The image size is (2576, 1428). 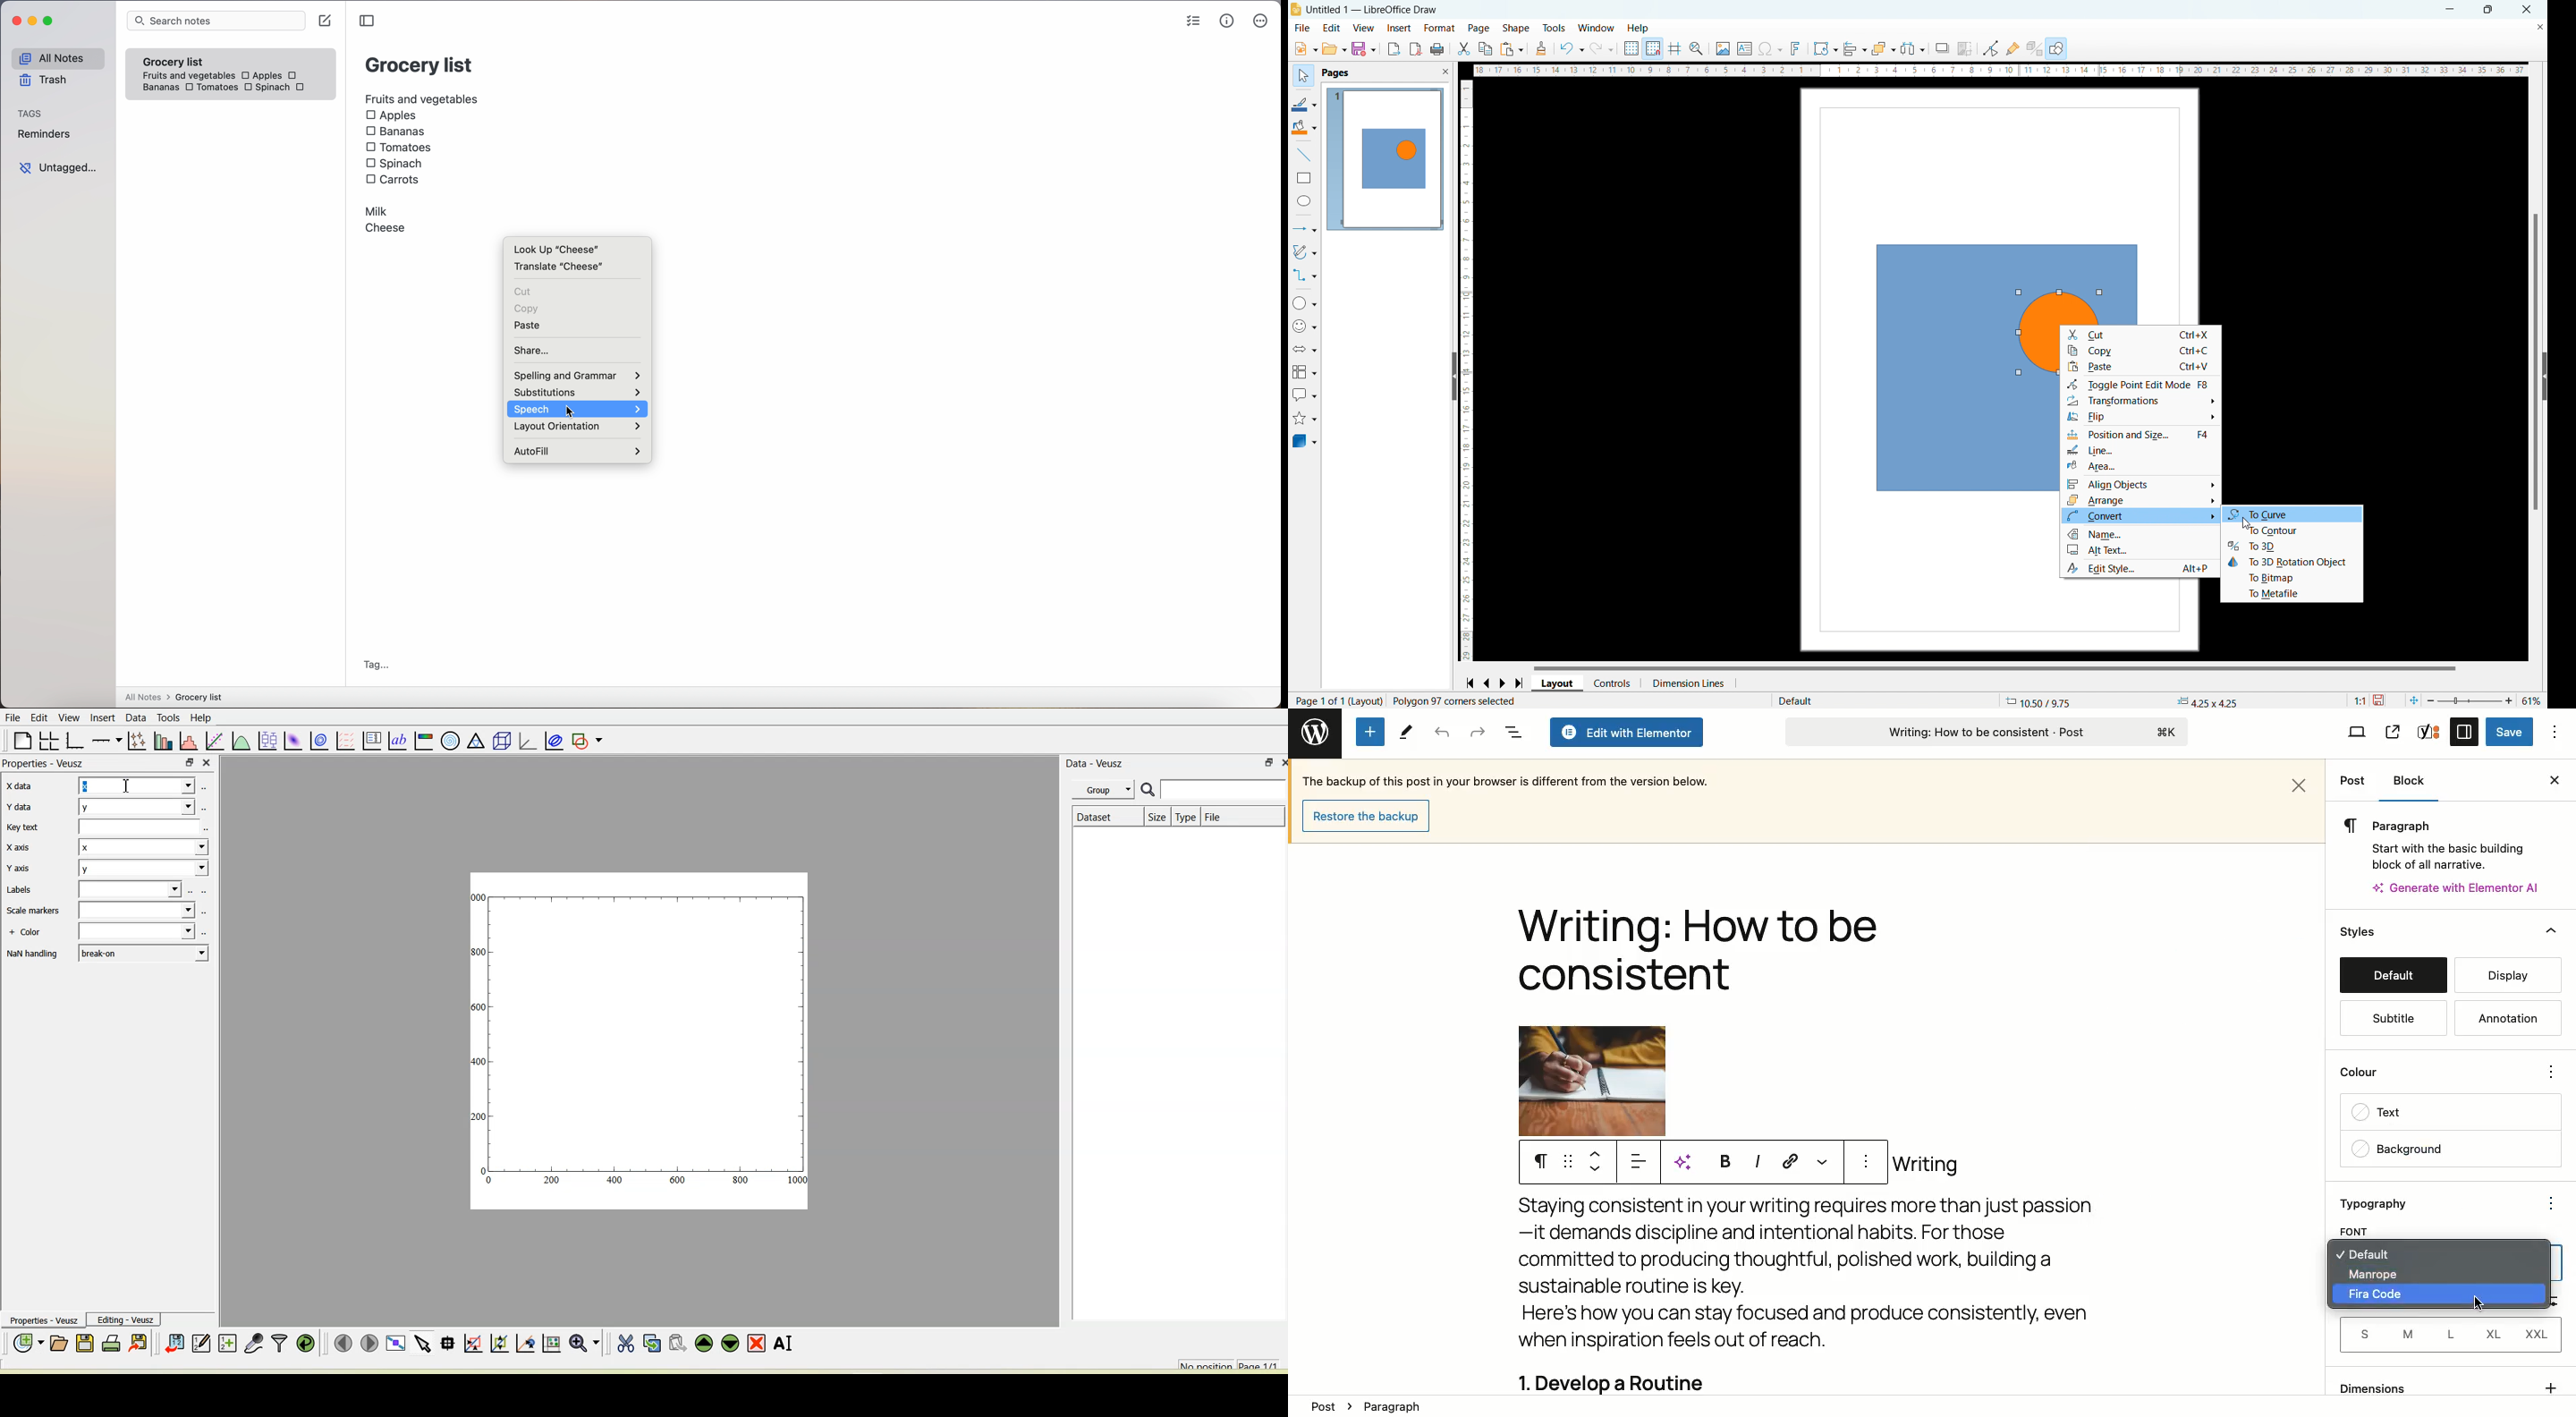 What do you see at coordinates (577, 392) in the screenshot?
I see `substitutions` at bounding box center [577, 392].